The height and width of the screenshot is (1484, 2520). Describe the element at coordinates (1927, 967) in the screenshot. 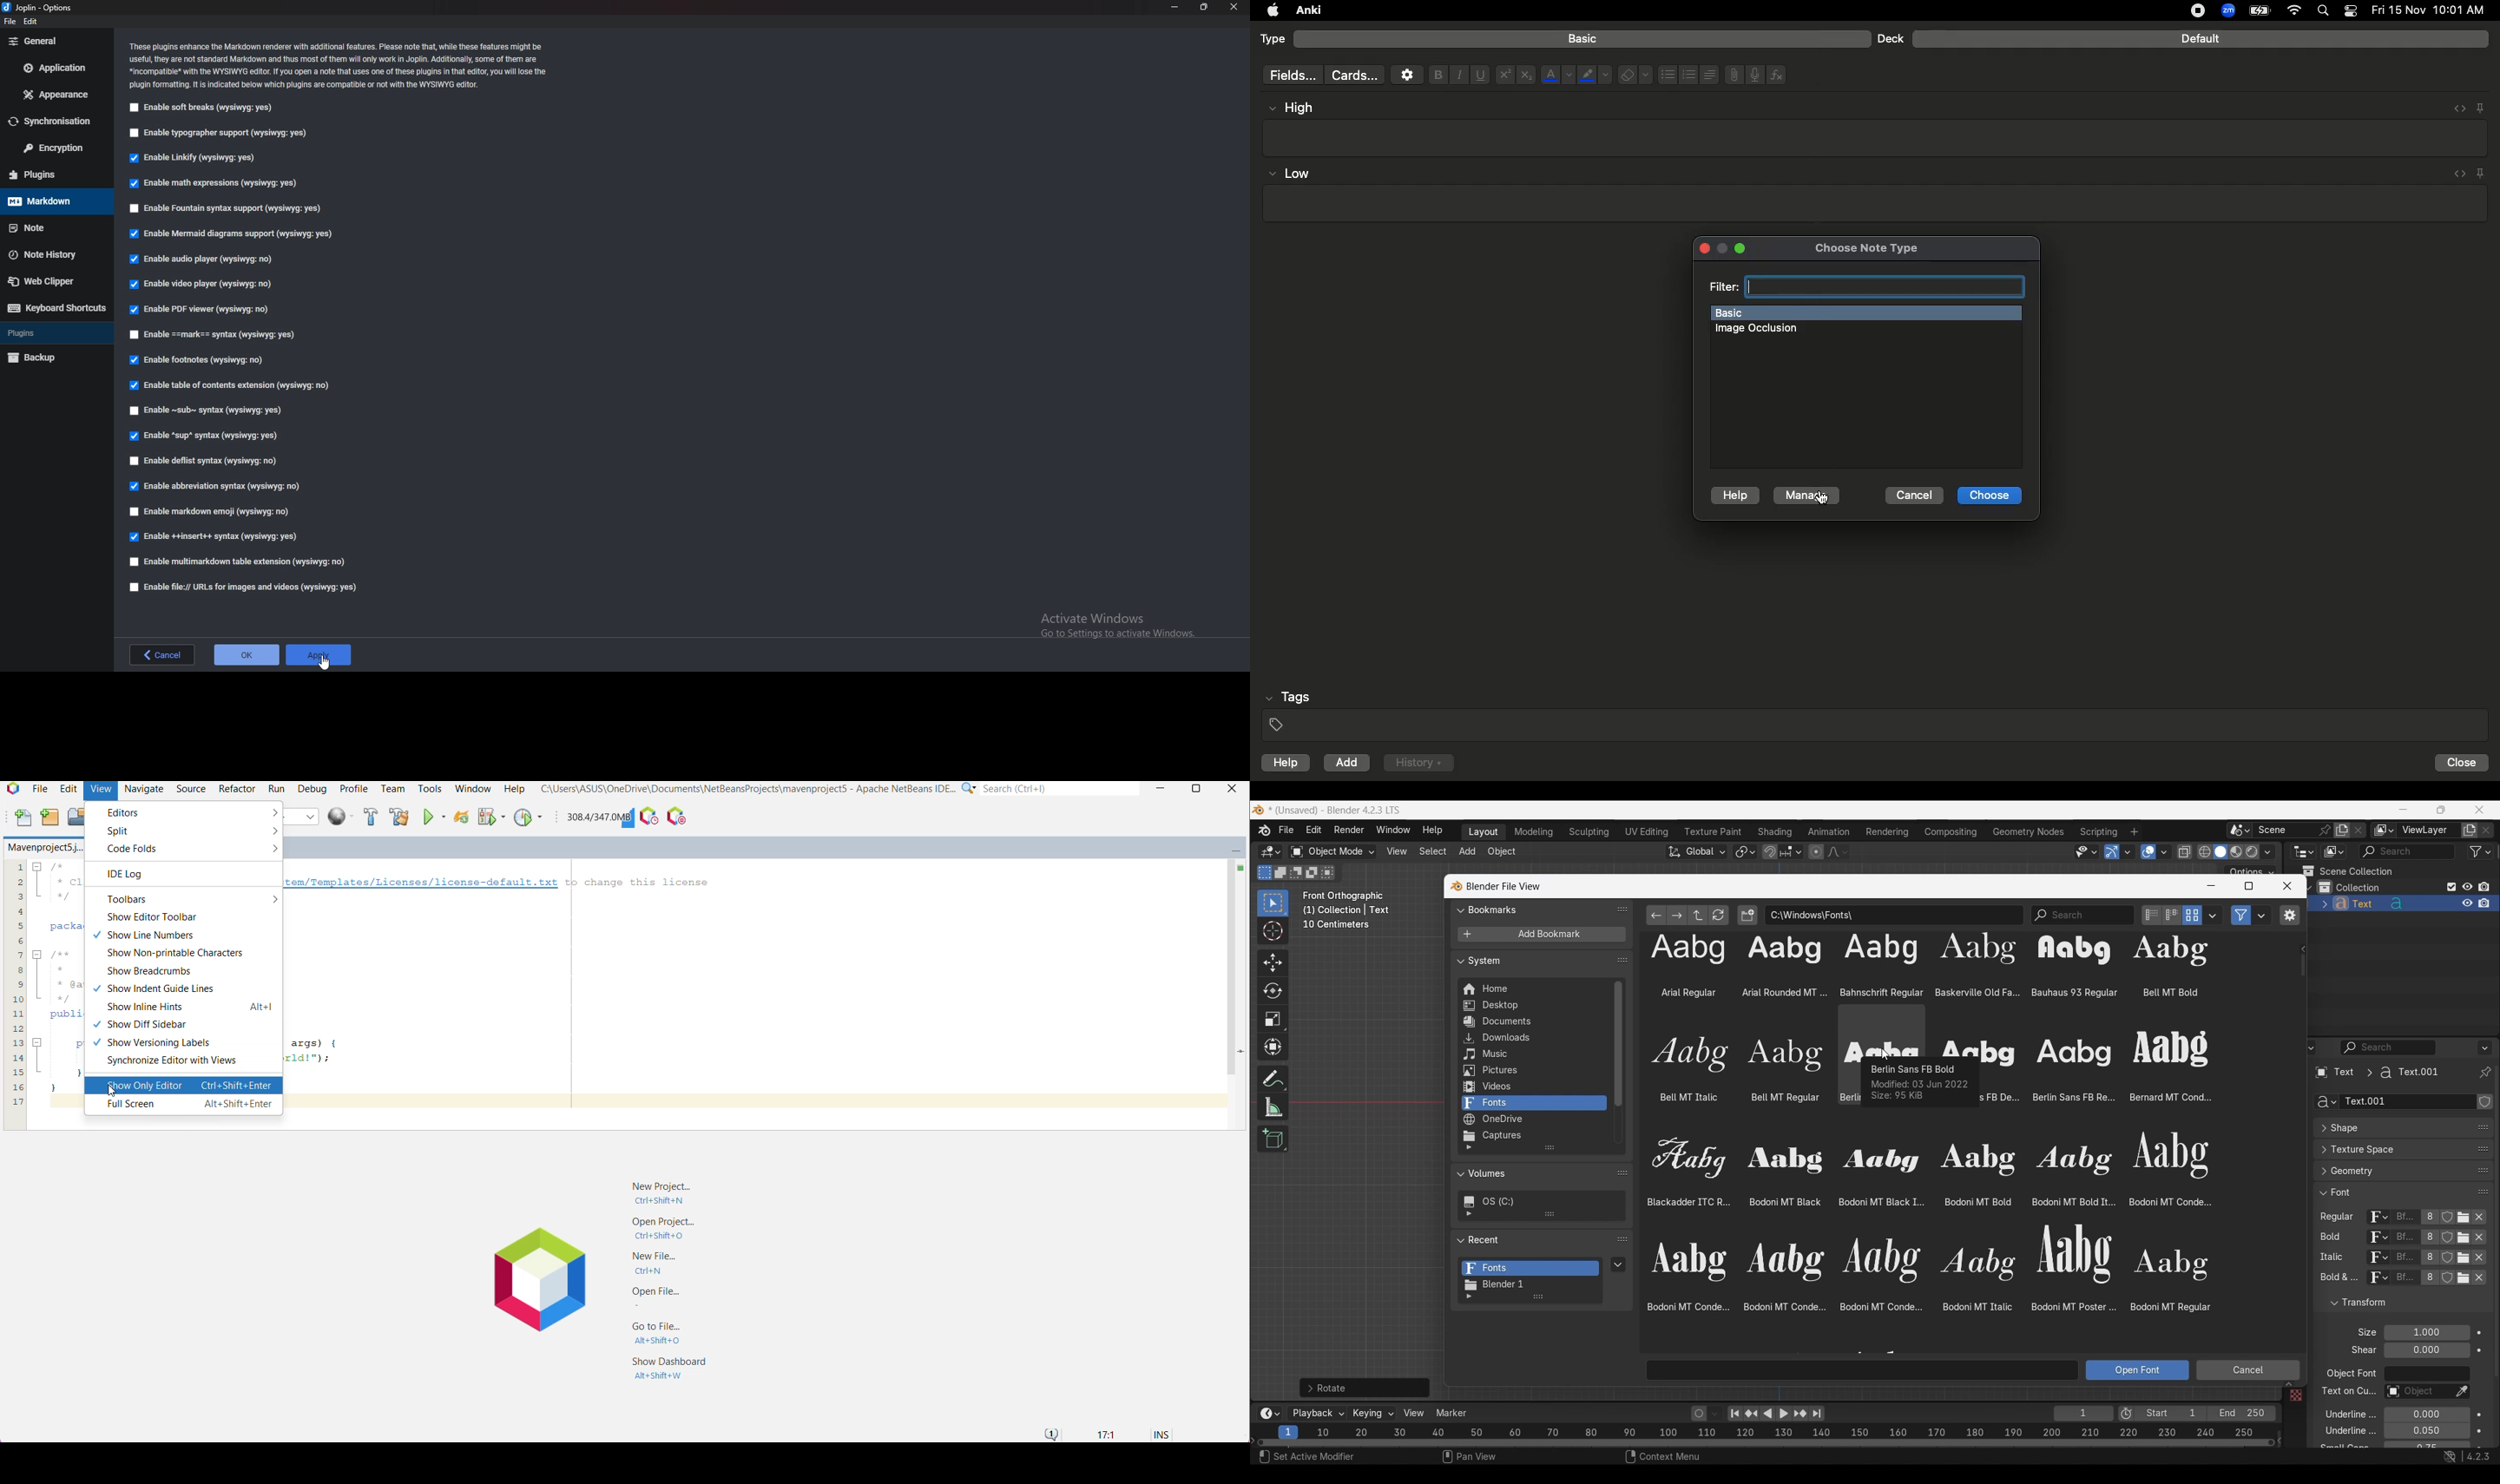

I see `Font options` at that location.